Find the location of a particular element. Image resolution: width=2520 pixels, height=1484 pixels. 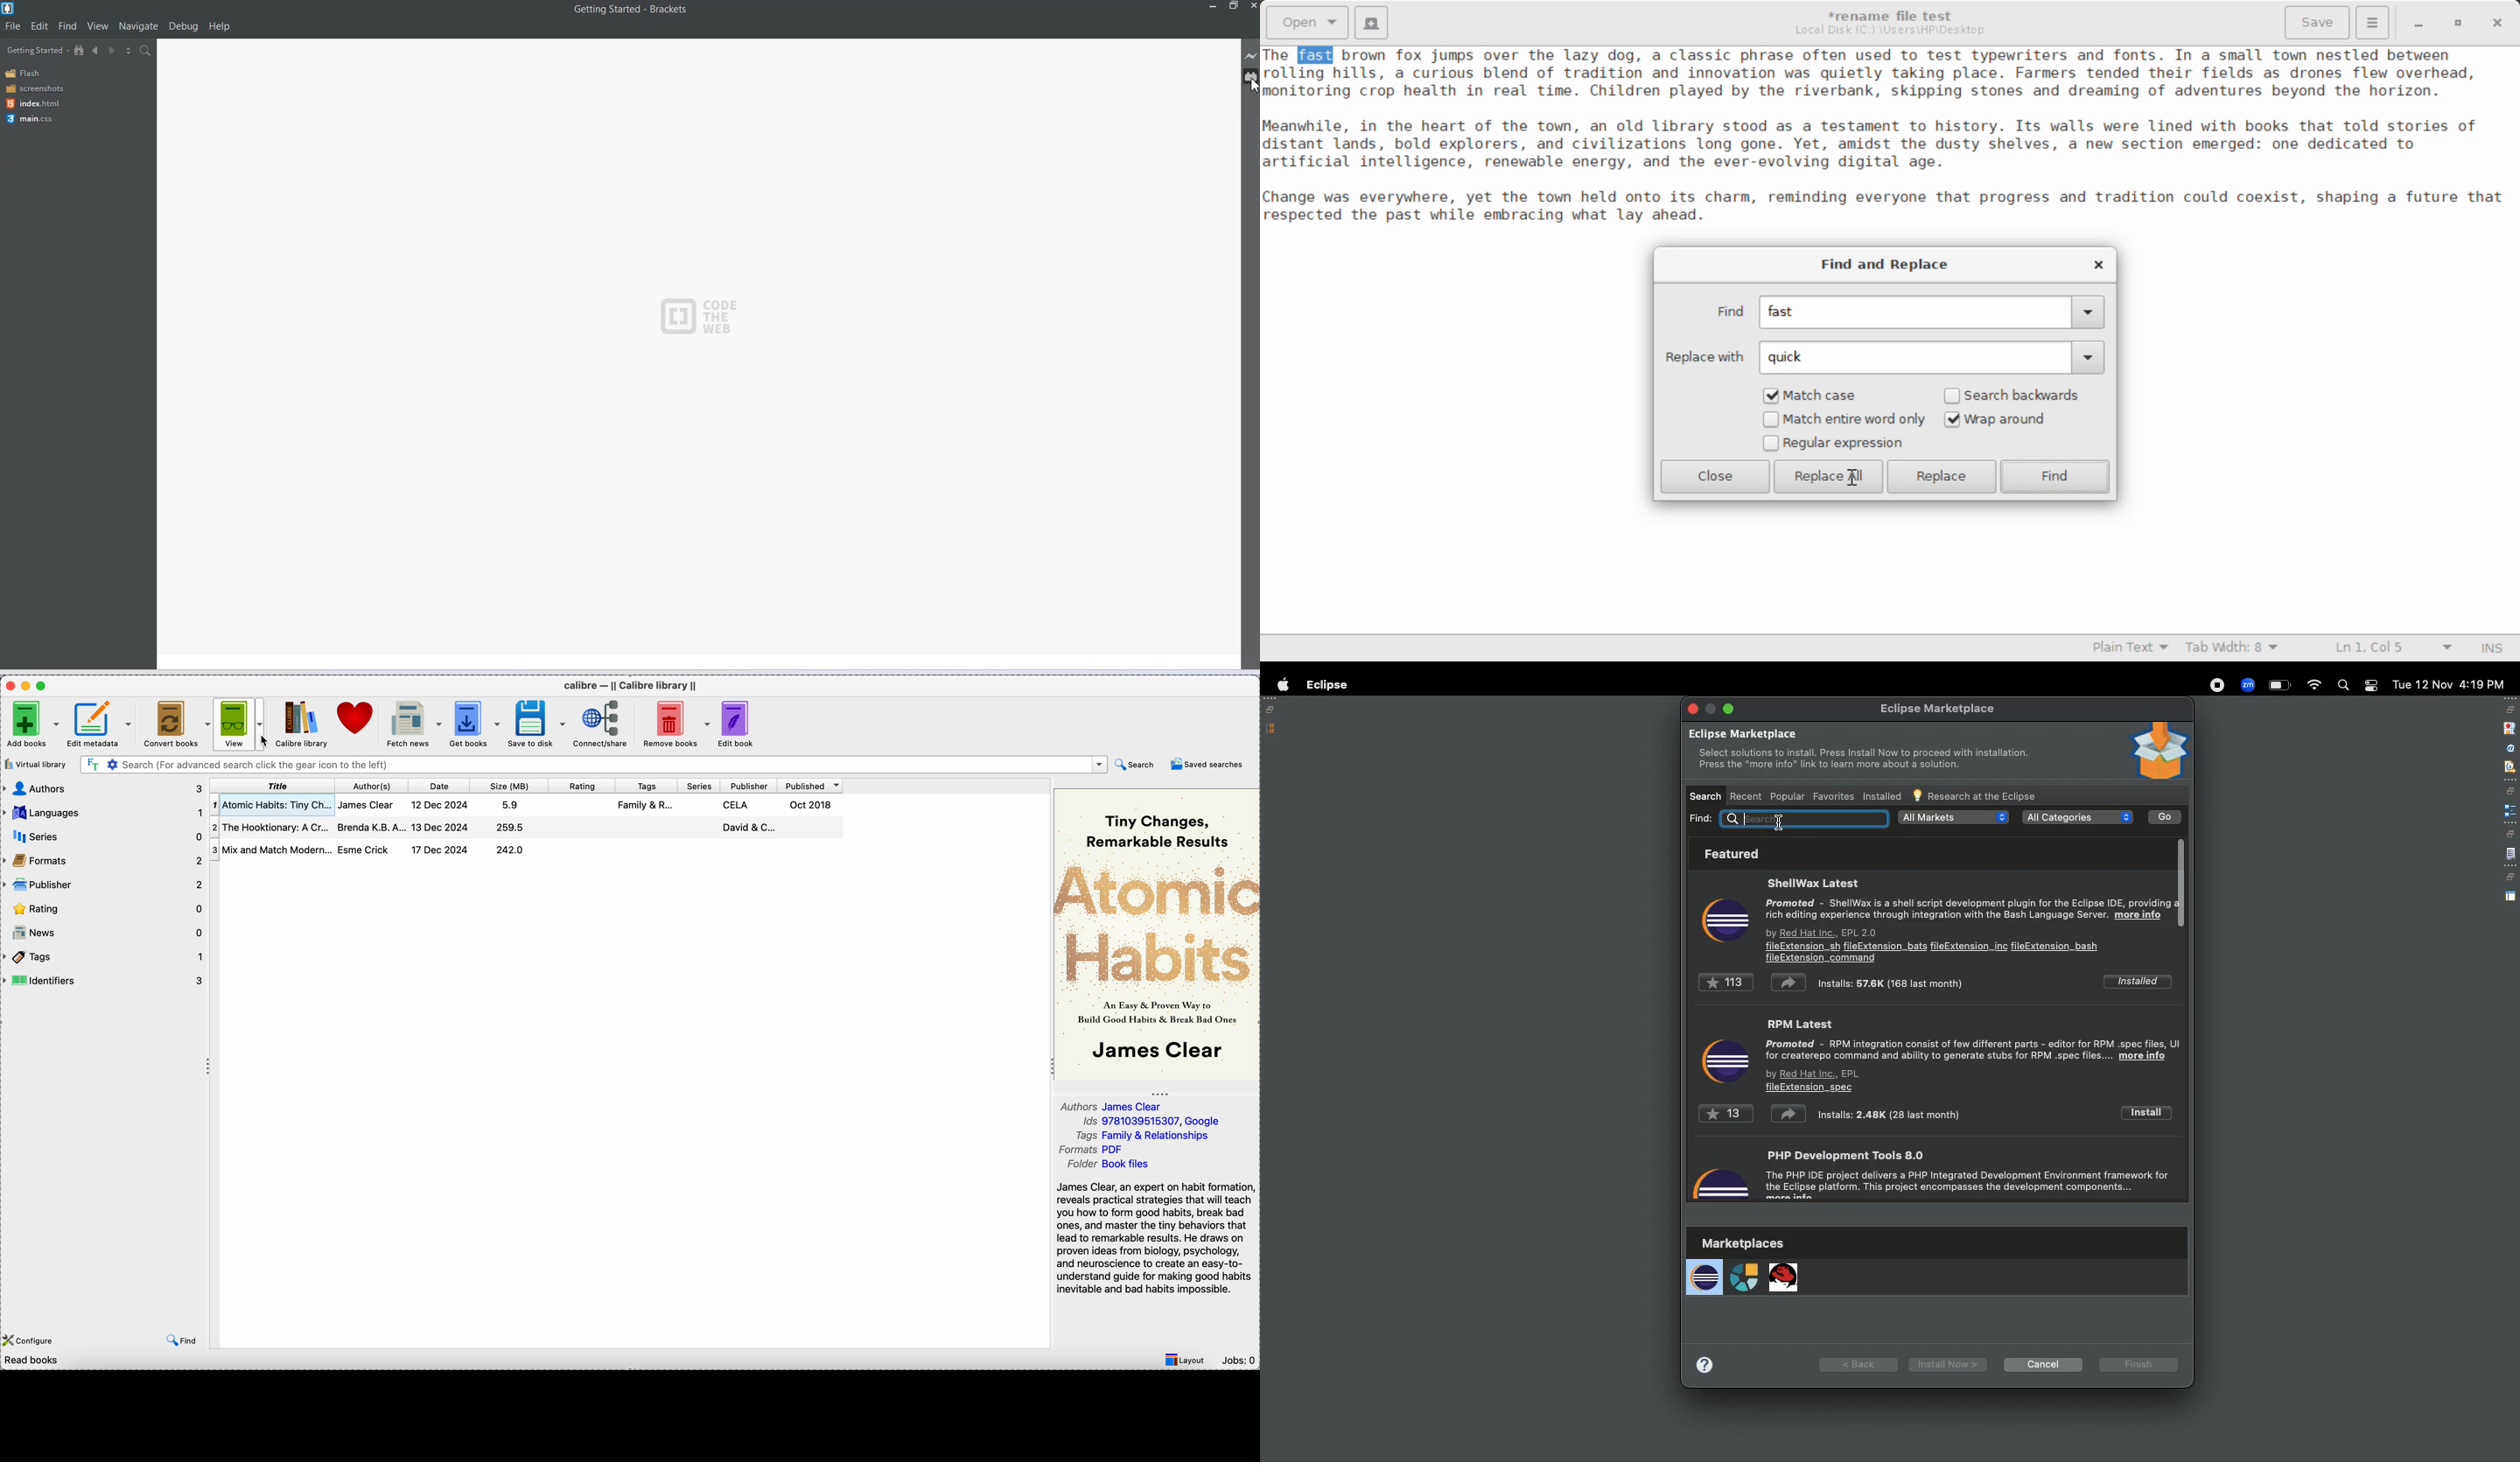

series is located at coordinates (699, 784).